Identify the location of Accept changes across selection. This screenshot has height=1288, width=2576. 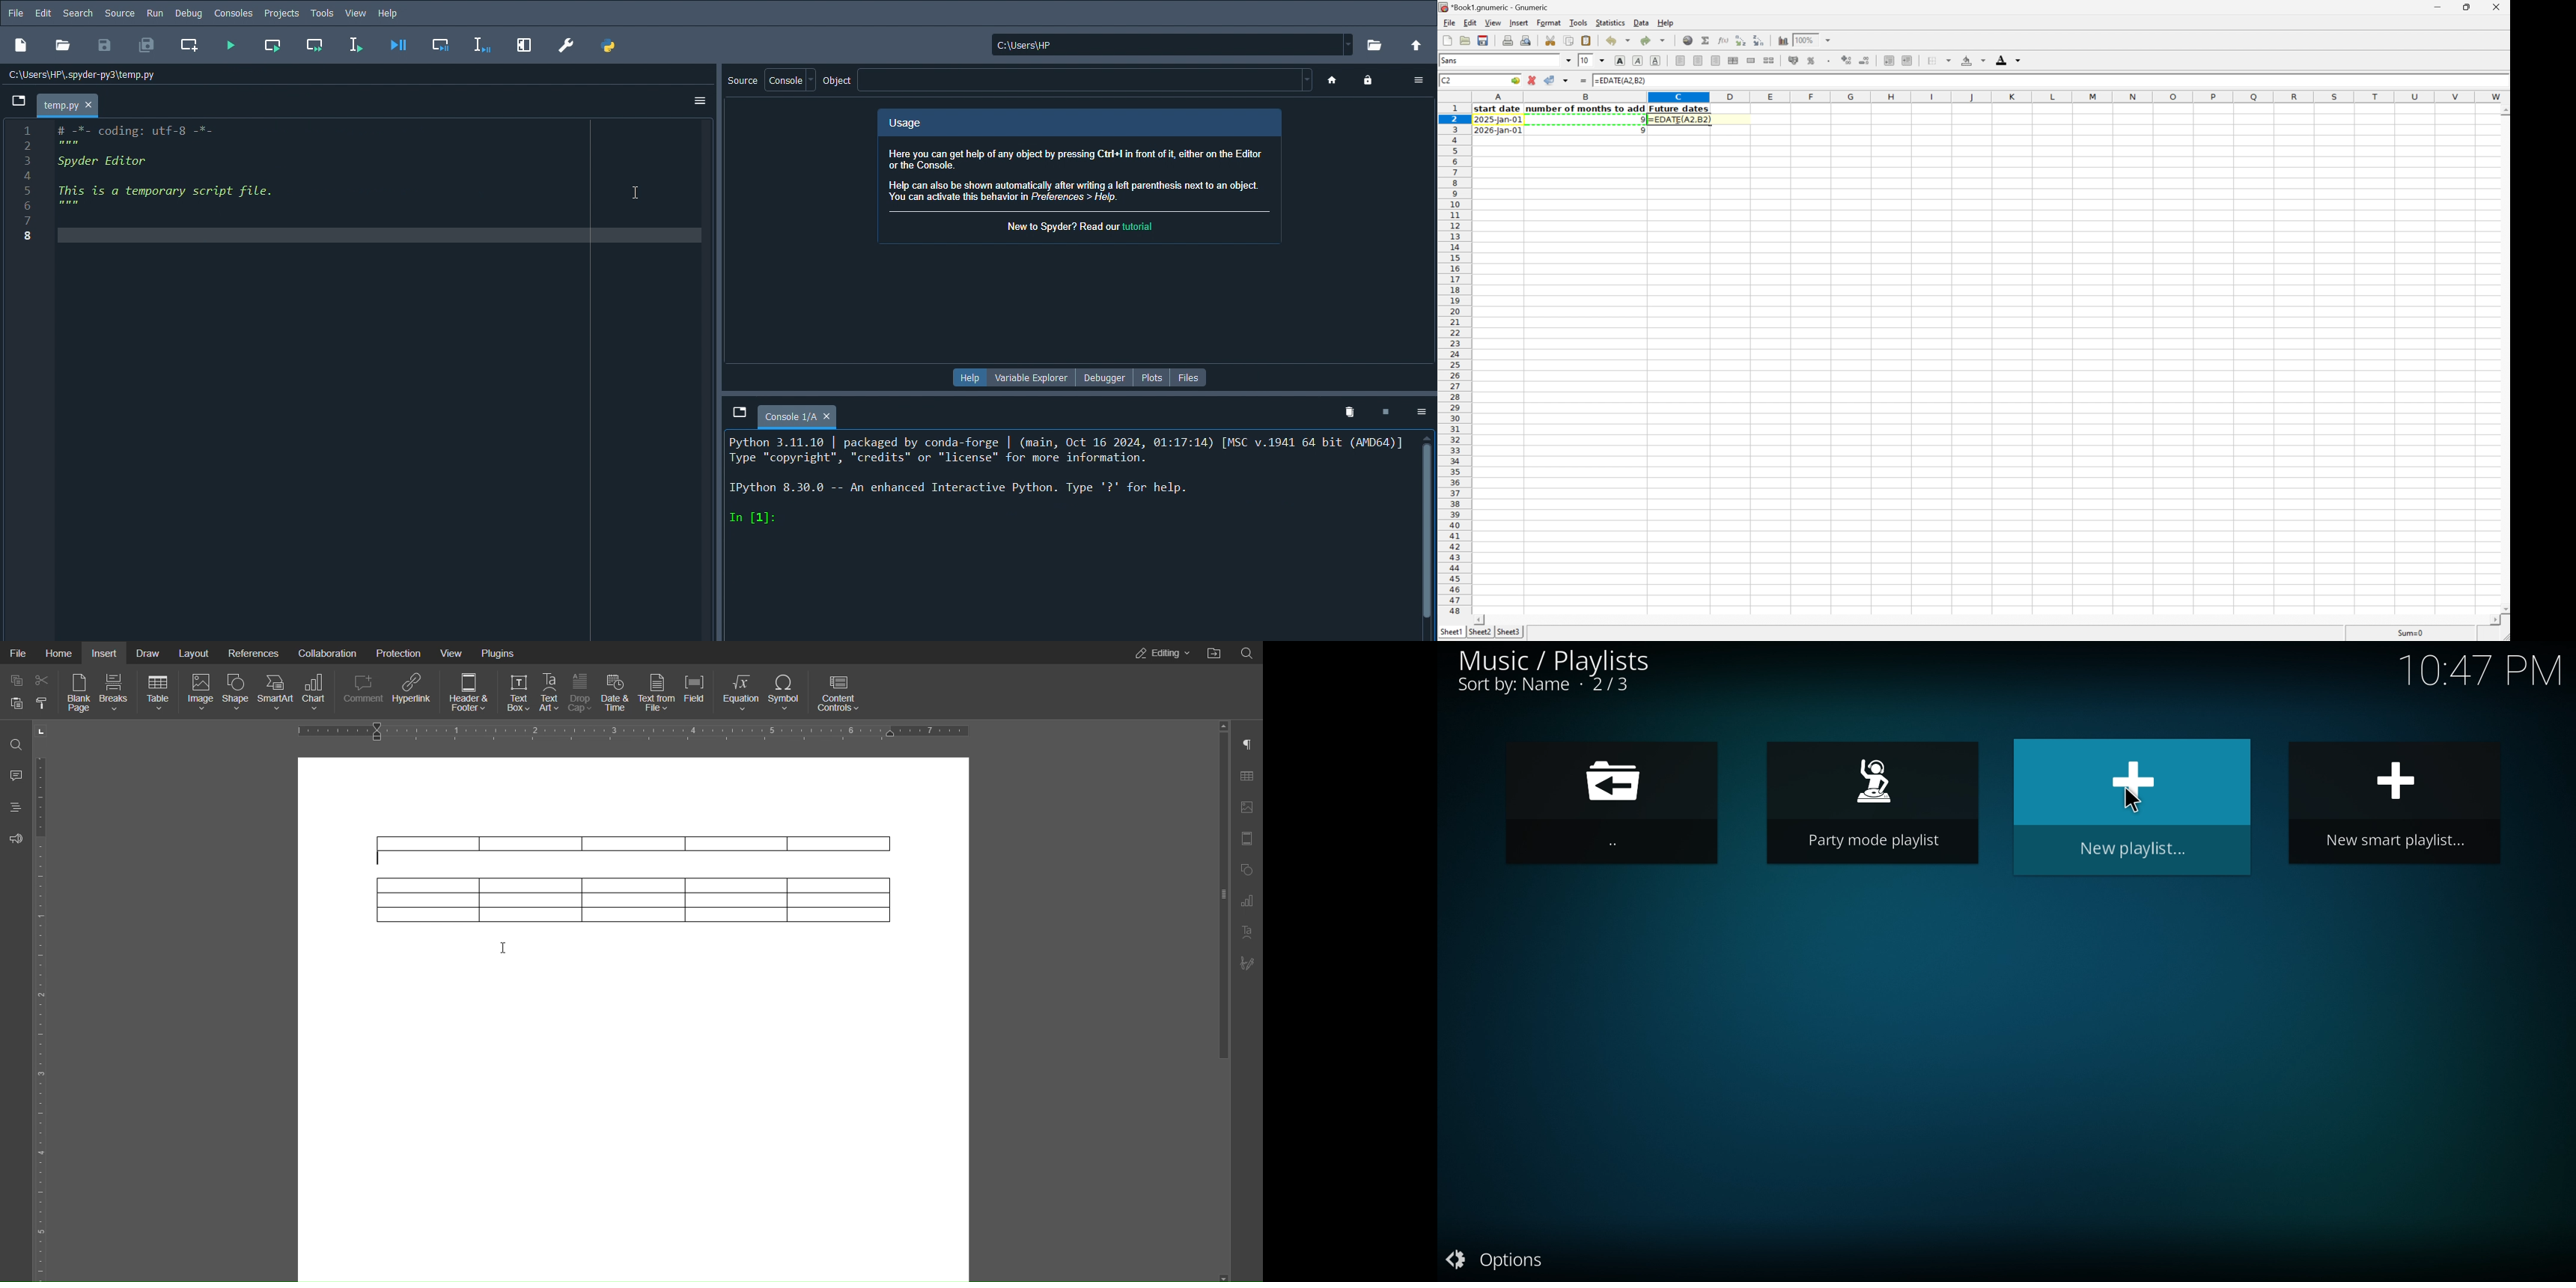
(1568, 80).